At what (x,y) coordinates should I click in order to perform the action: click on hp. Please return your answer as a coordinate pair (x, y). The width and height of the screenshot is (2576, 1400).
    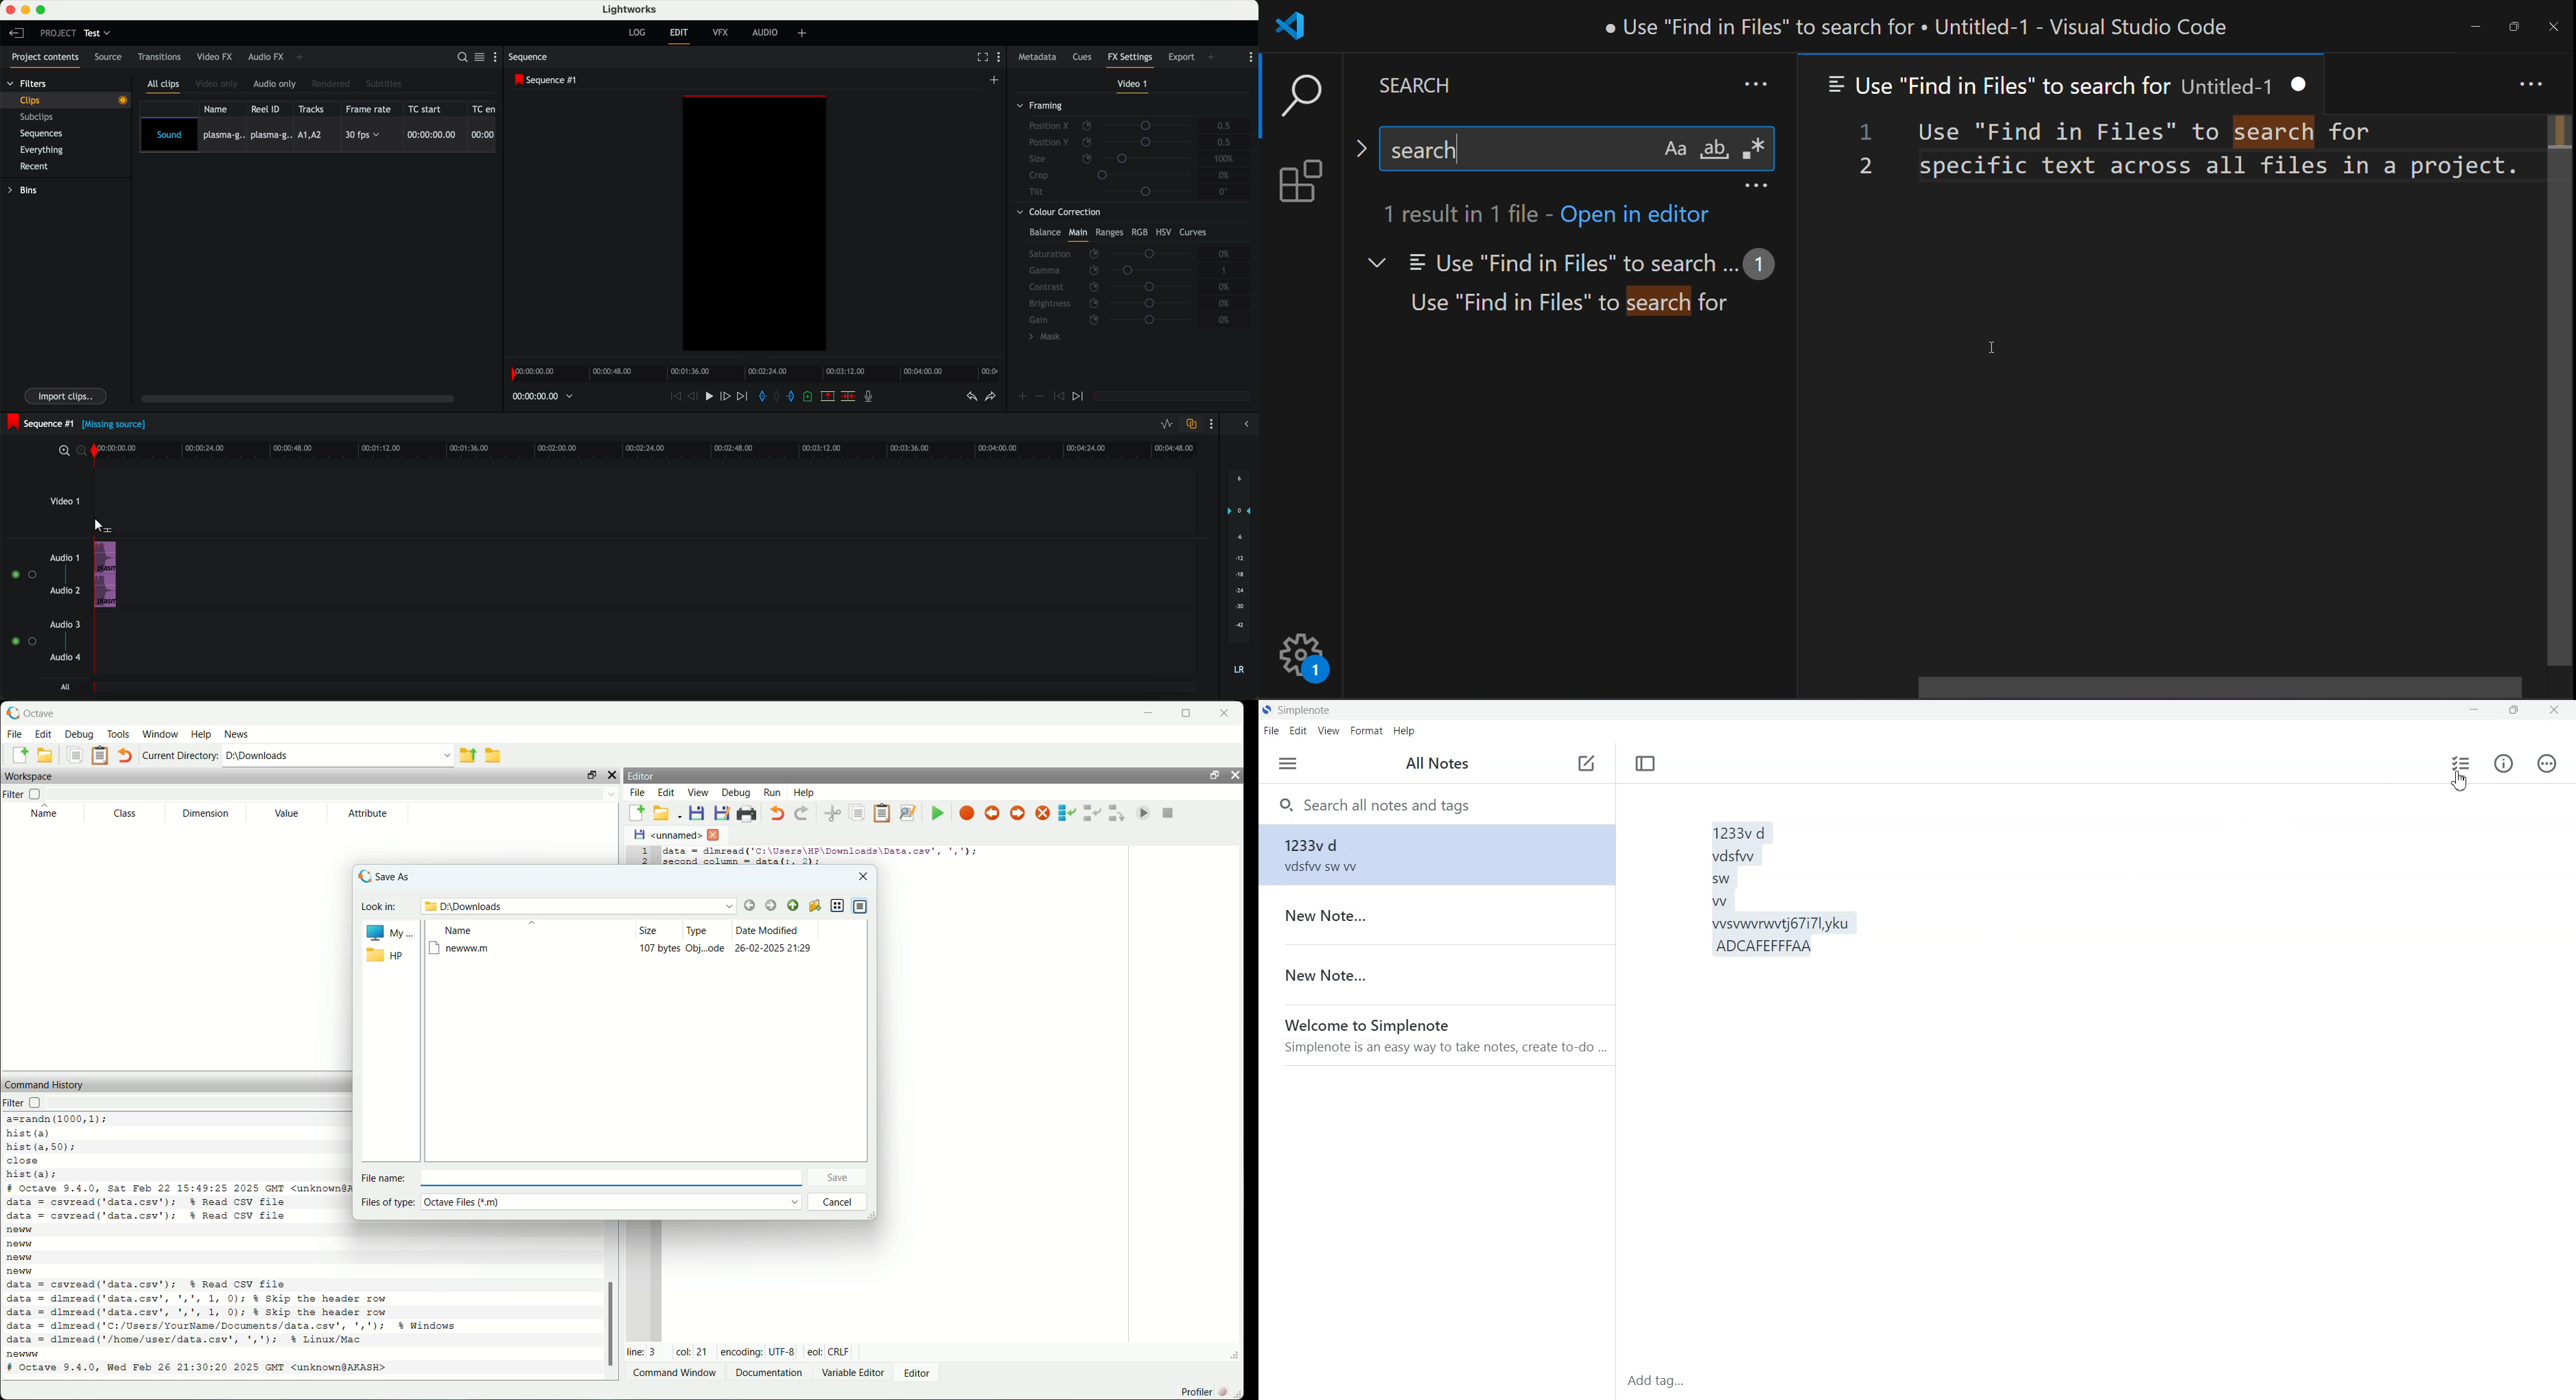
    Looking at the image, I should click on (385, 957).